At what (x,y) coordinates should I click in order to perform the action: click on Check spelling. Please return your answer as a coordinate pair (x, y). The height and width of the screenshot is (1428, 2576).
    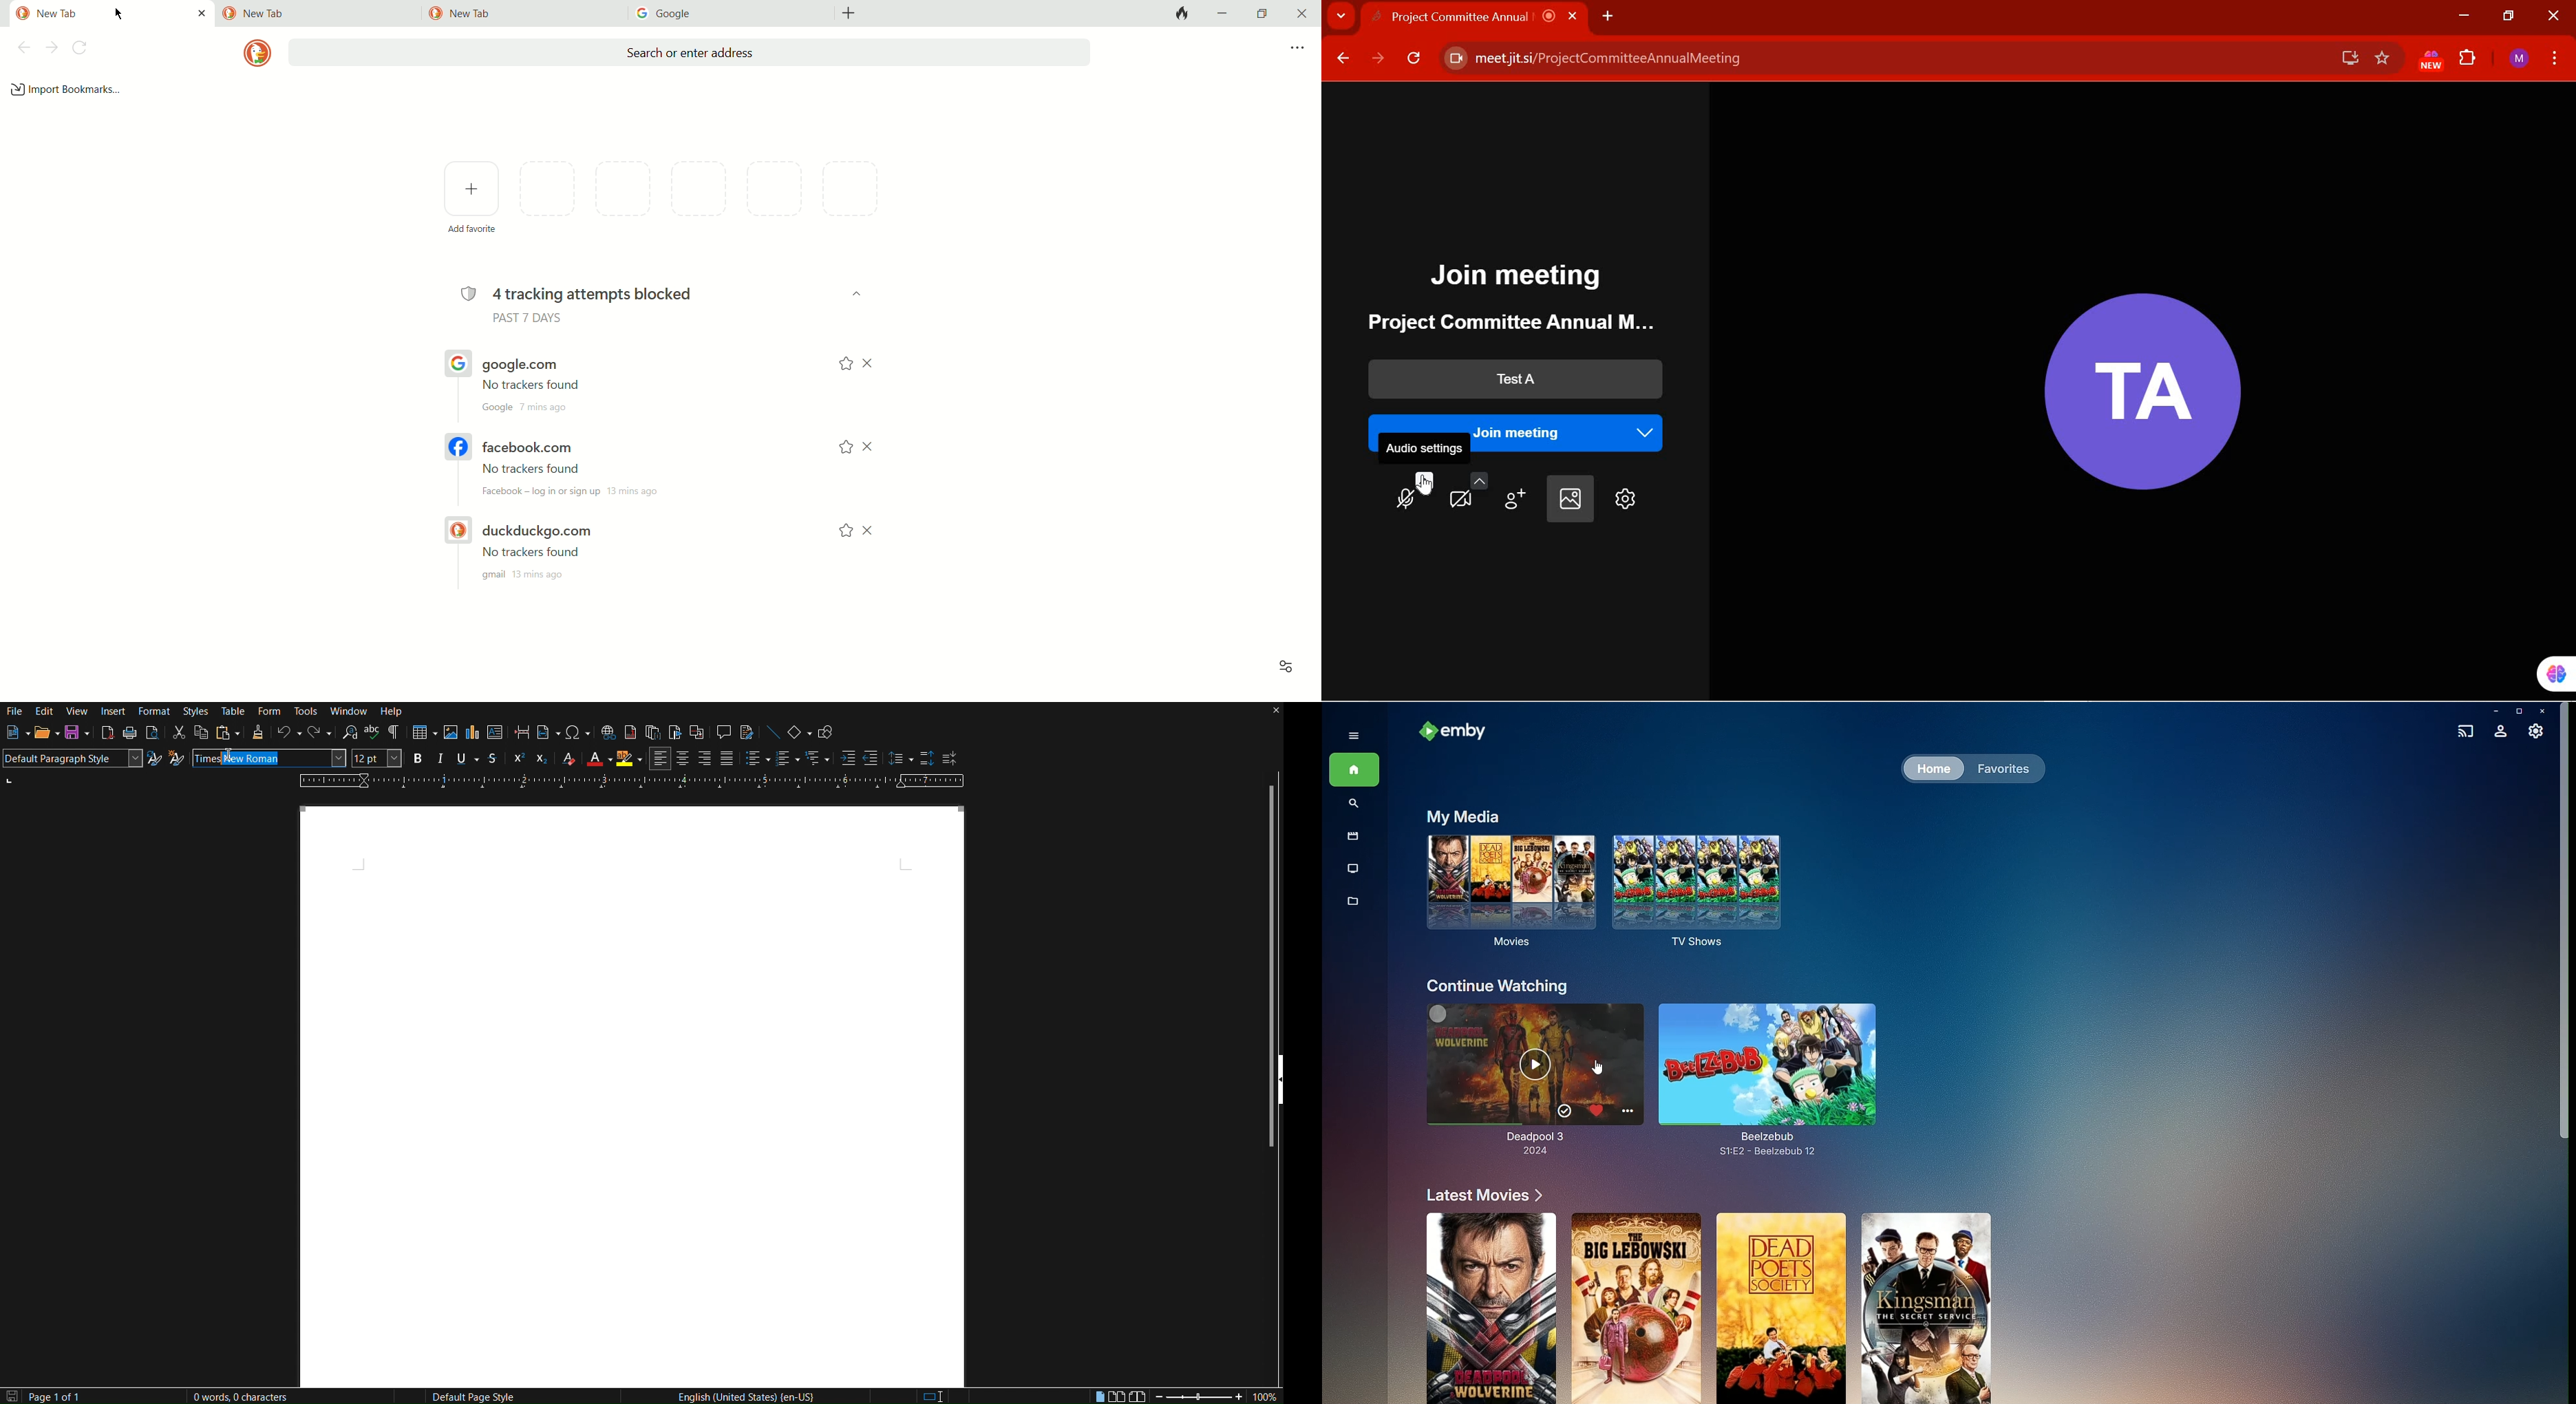
    Looking at the image, I should click on (374, 735).